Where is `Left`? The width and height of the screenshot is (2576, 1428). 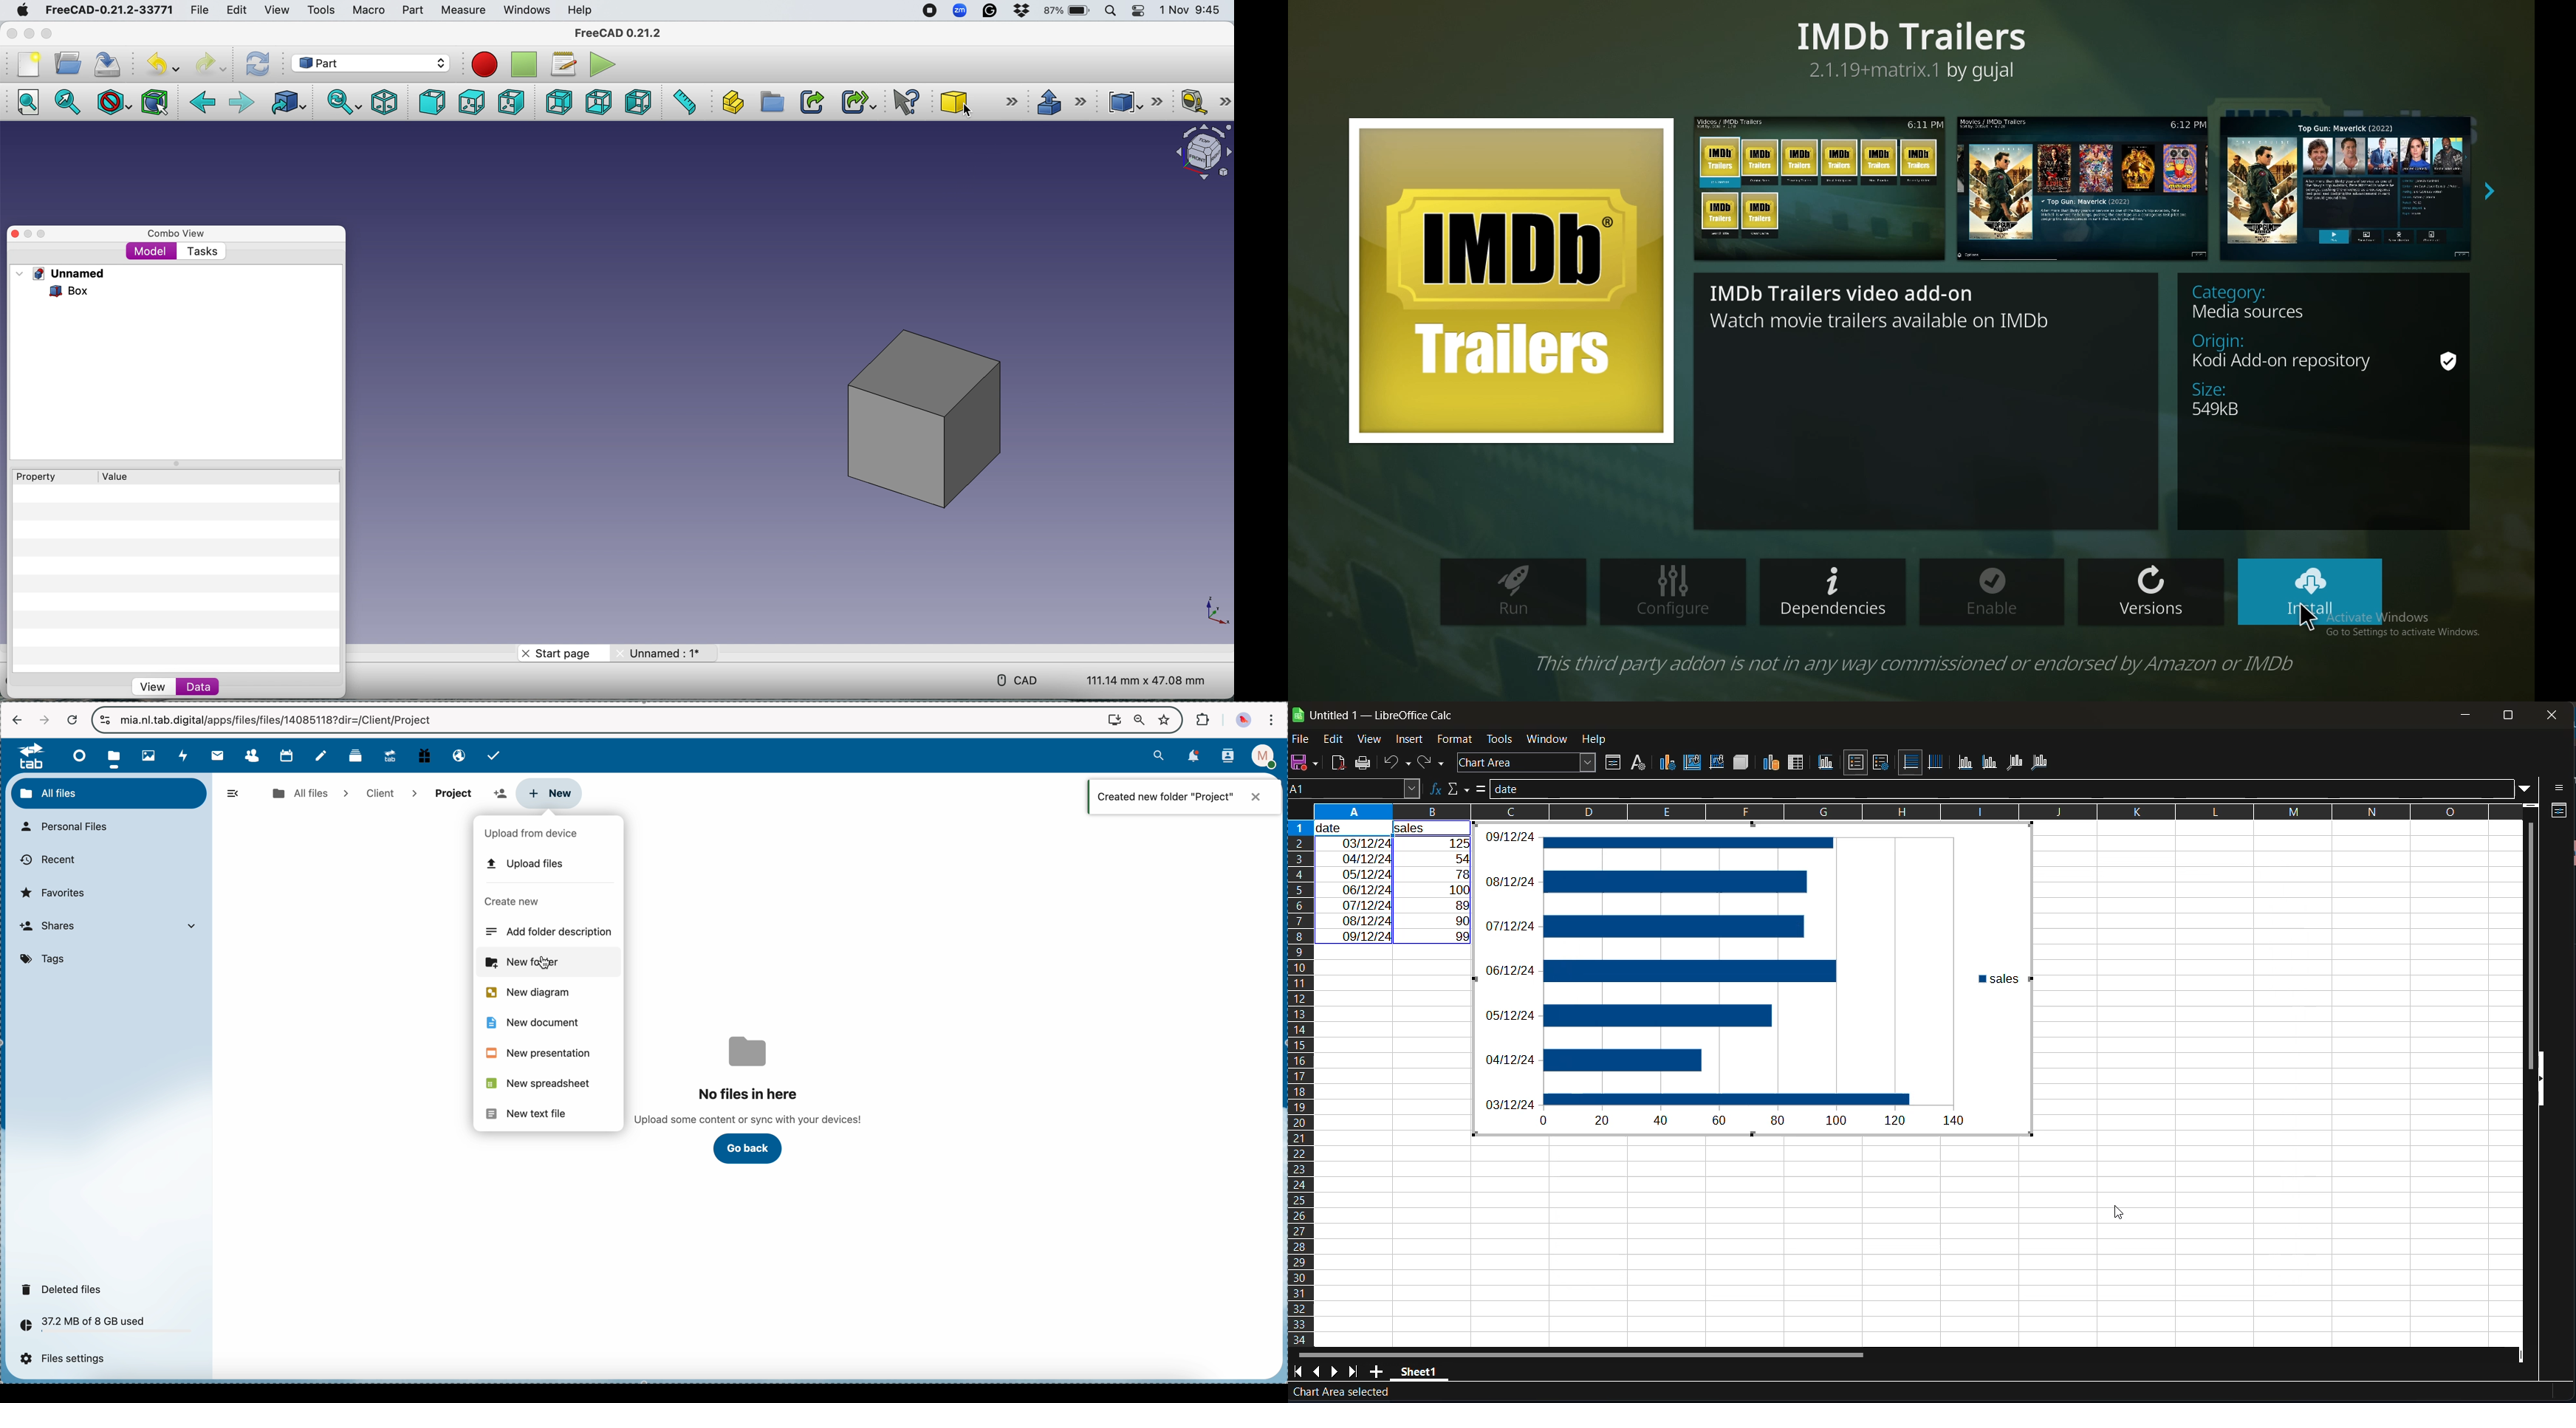
Left is located at coordinates (637, 102).